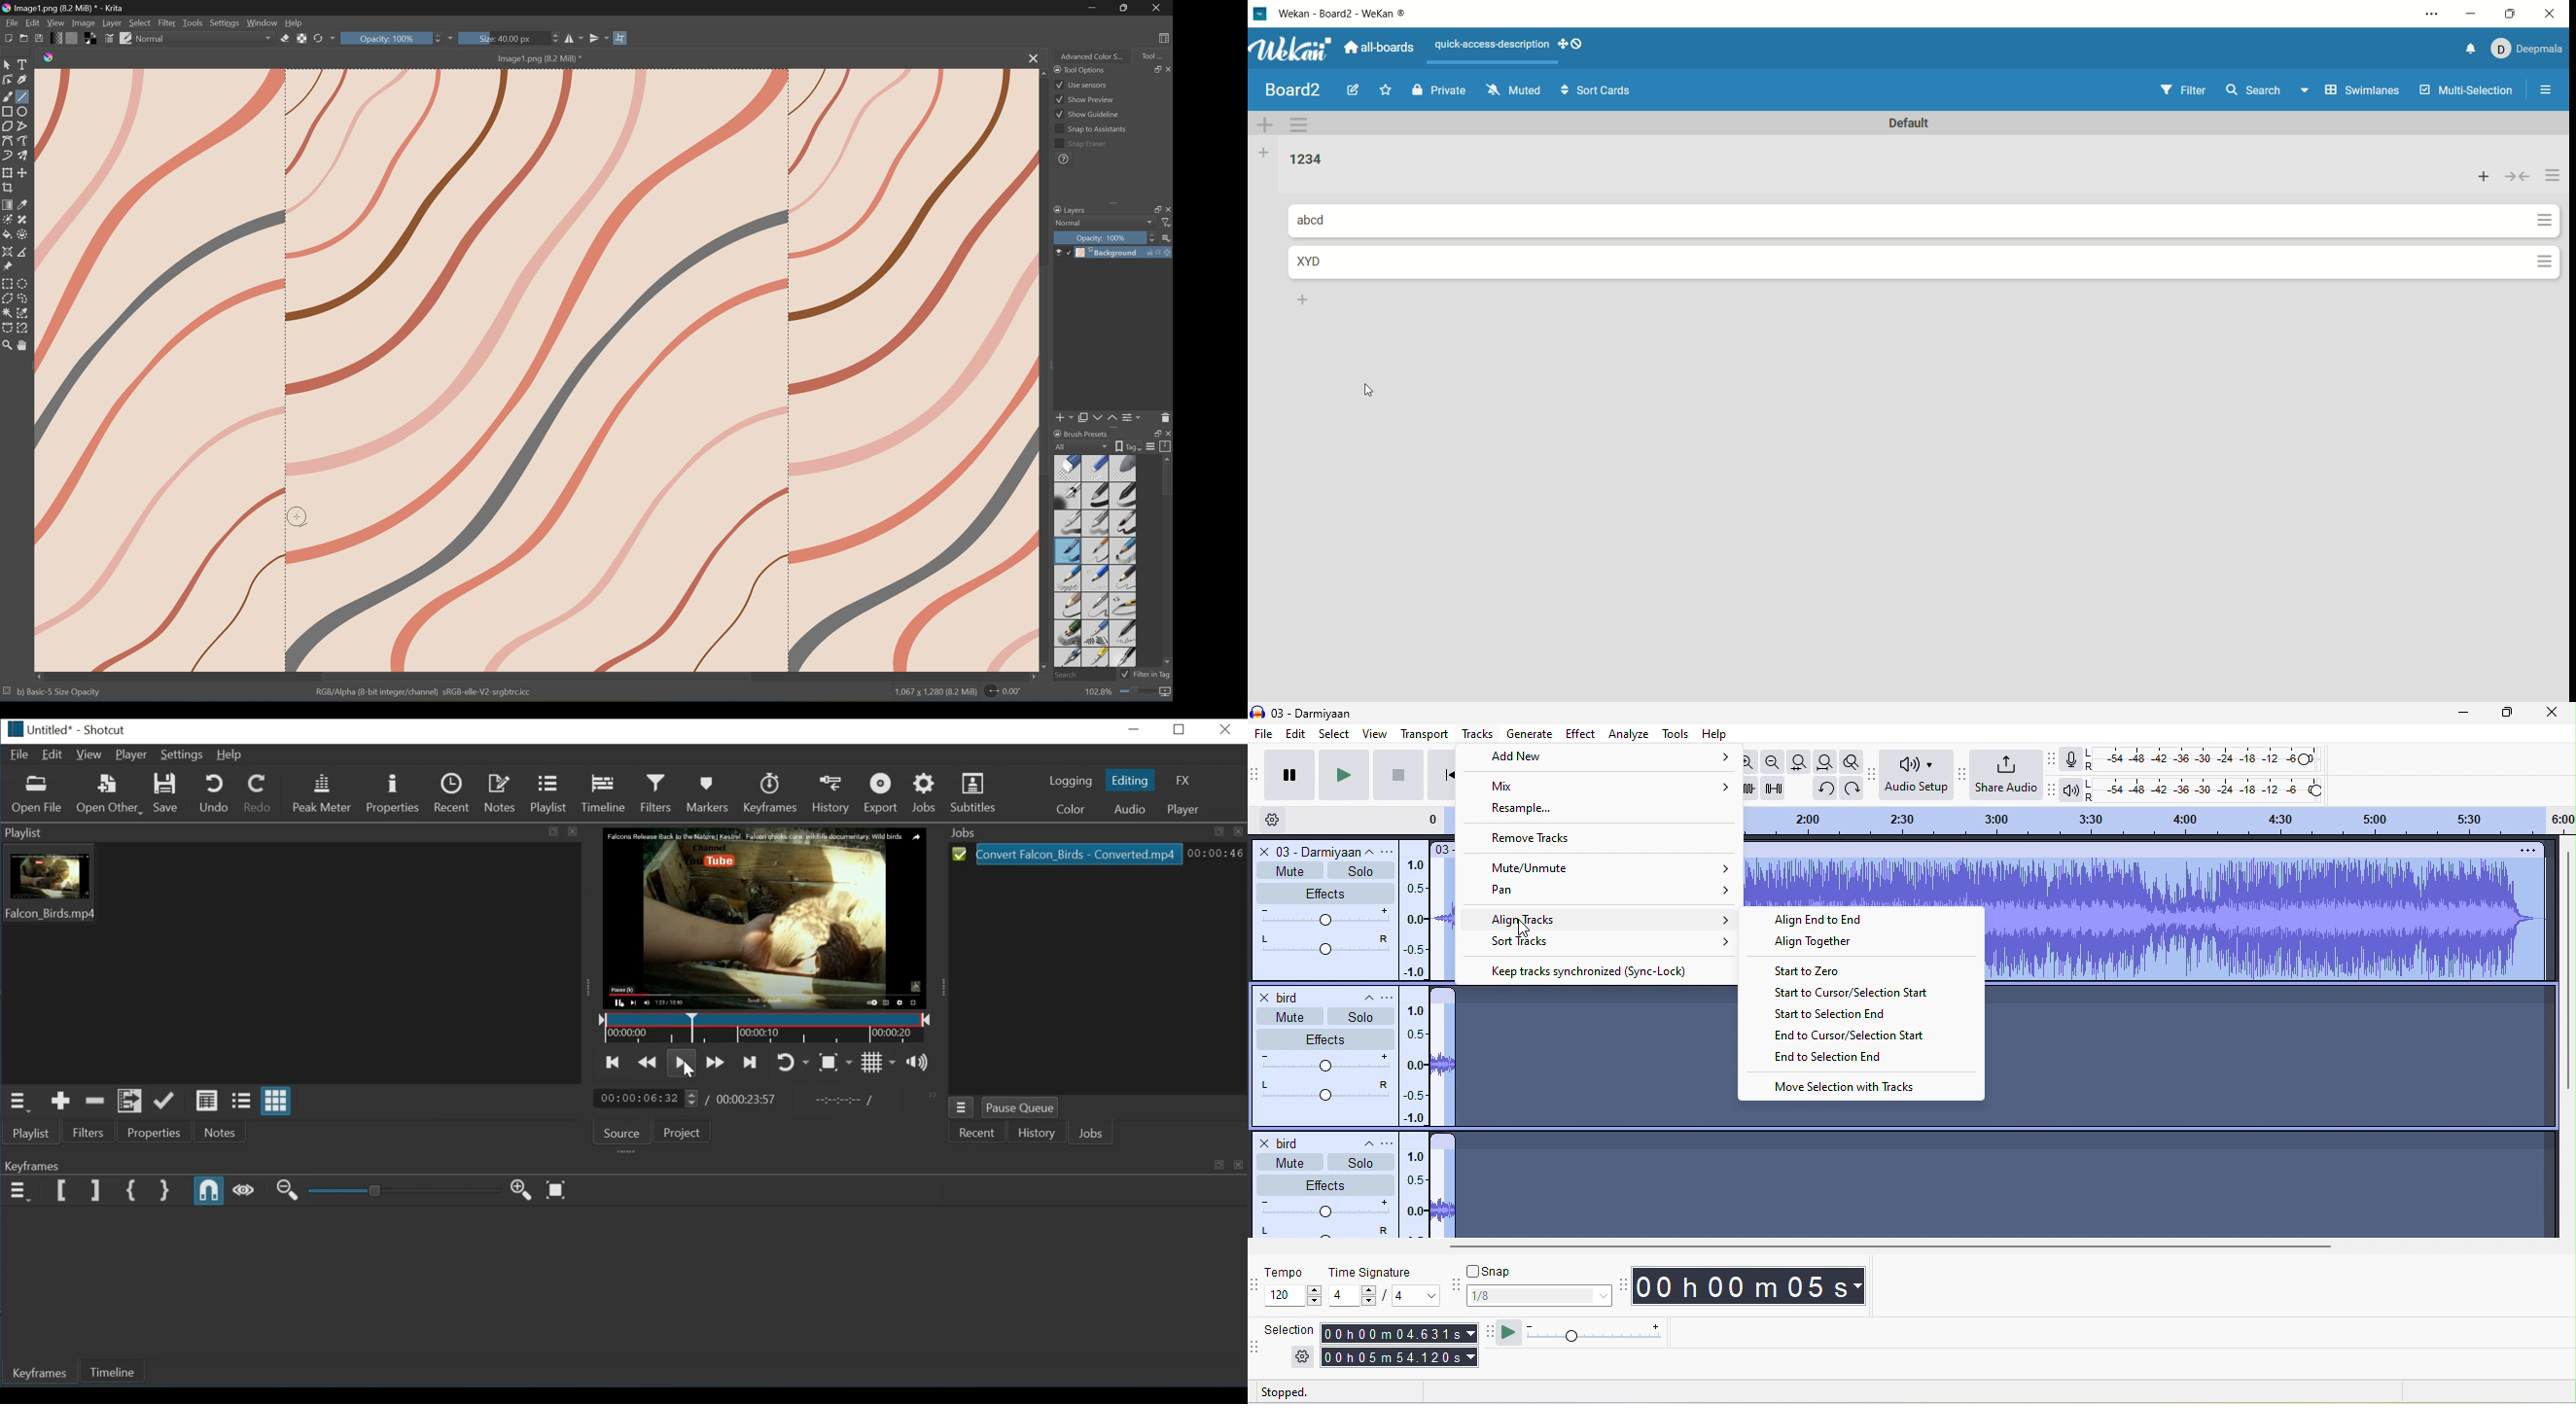  What do you see at coordinates (1707, 1169) in the screenshot?
I see `Selected trackt` at bounding box center [1707, 1169].